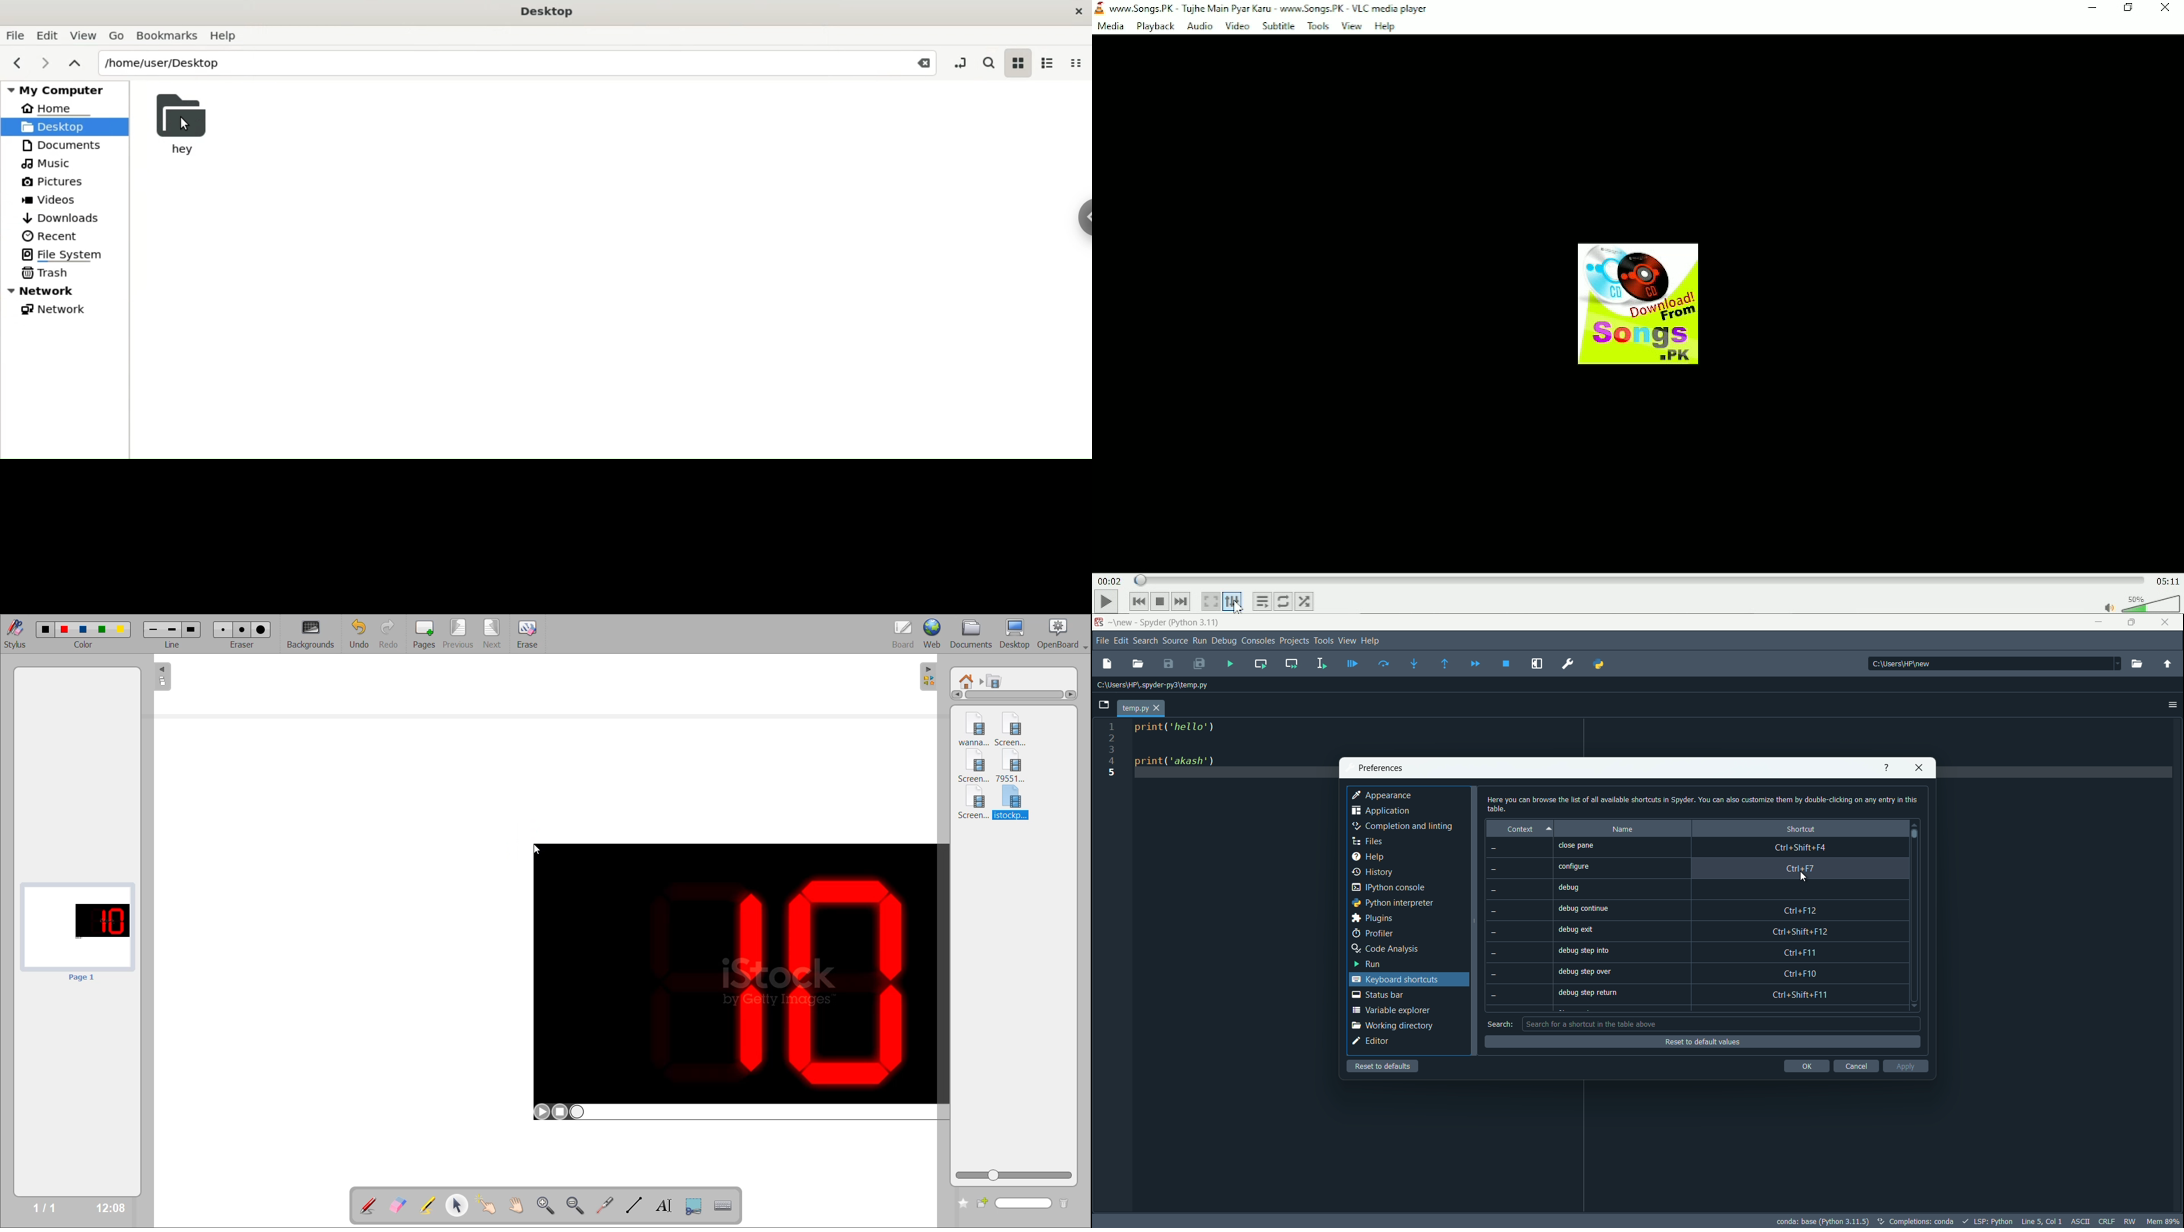  I want to click on parent directory, so click(2168, 666).